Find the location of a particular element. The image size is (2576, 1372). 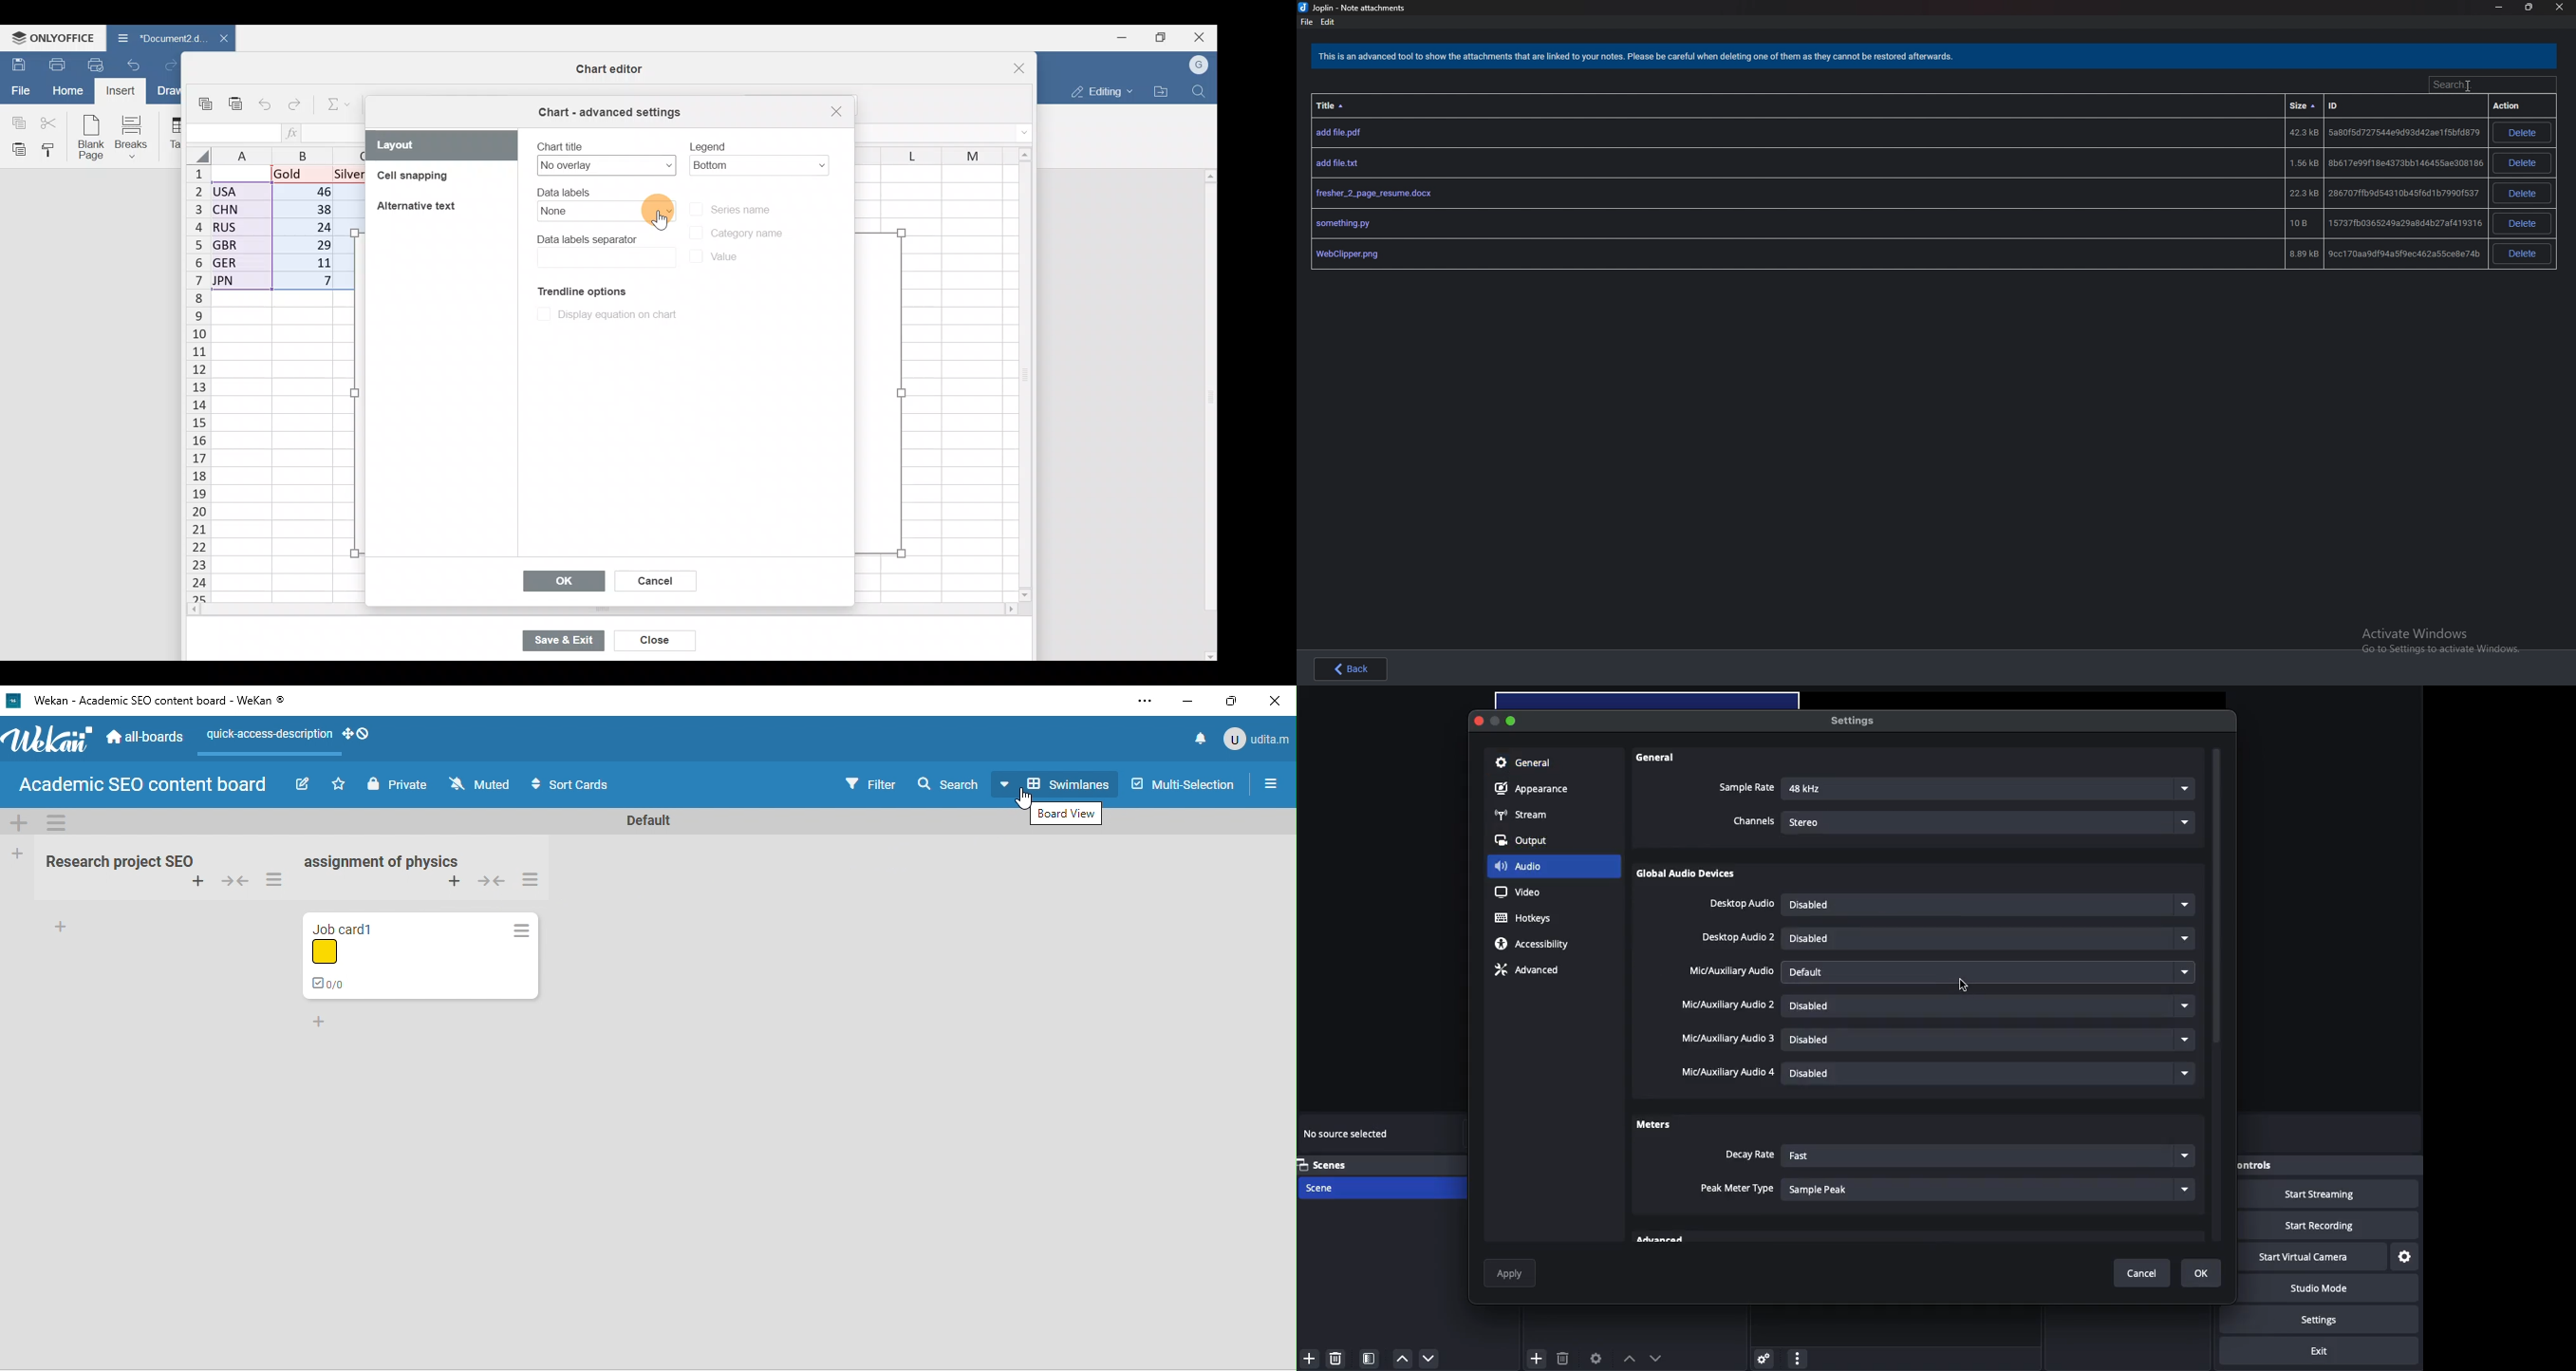

Maximize is located at coordinates (1513, 720).